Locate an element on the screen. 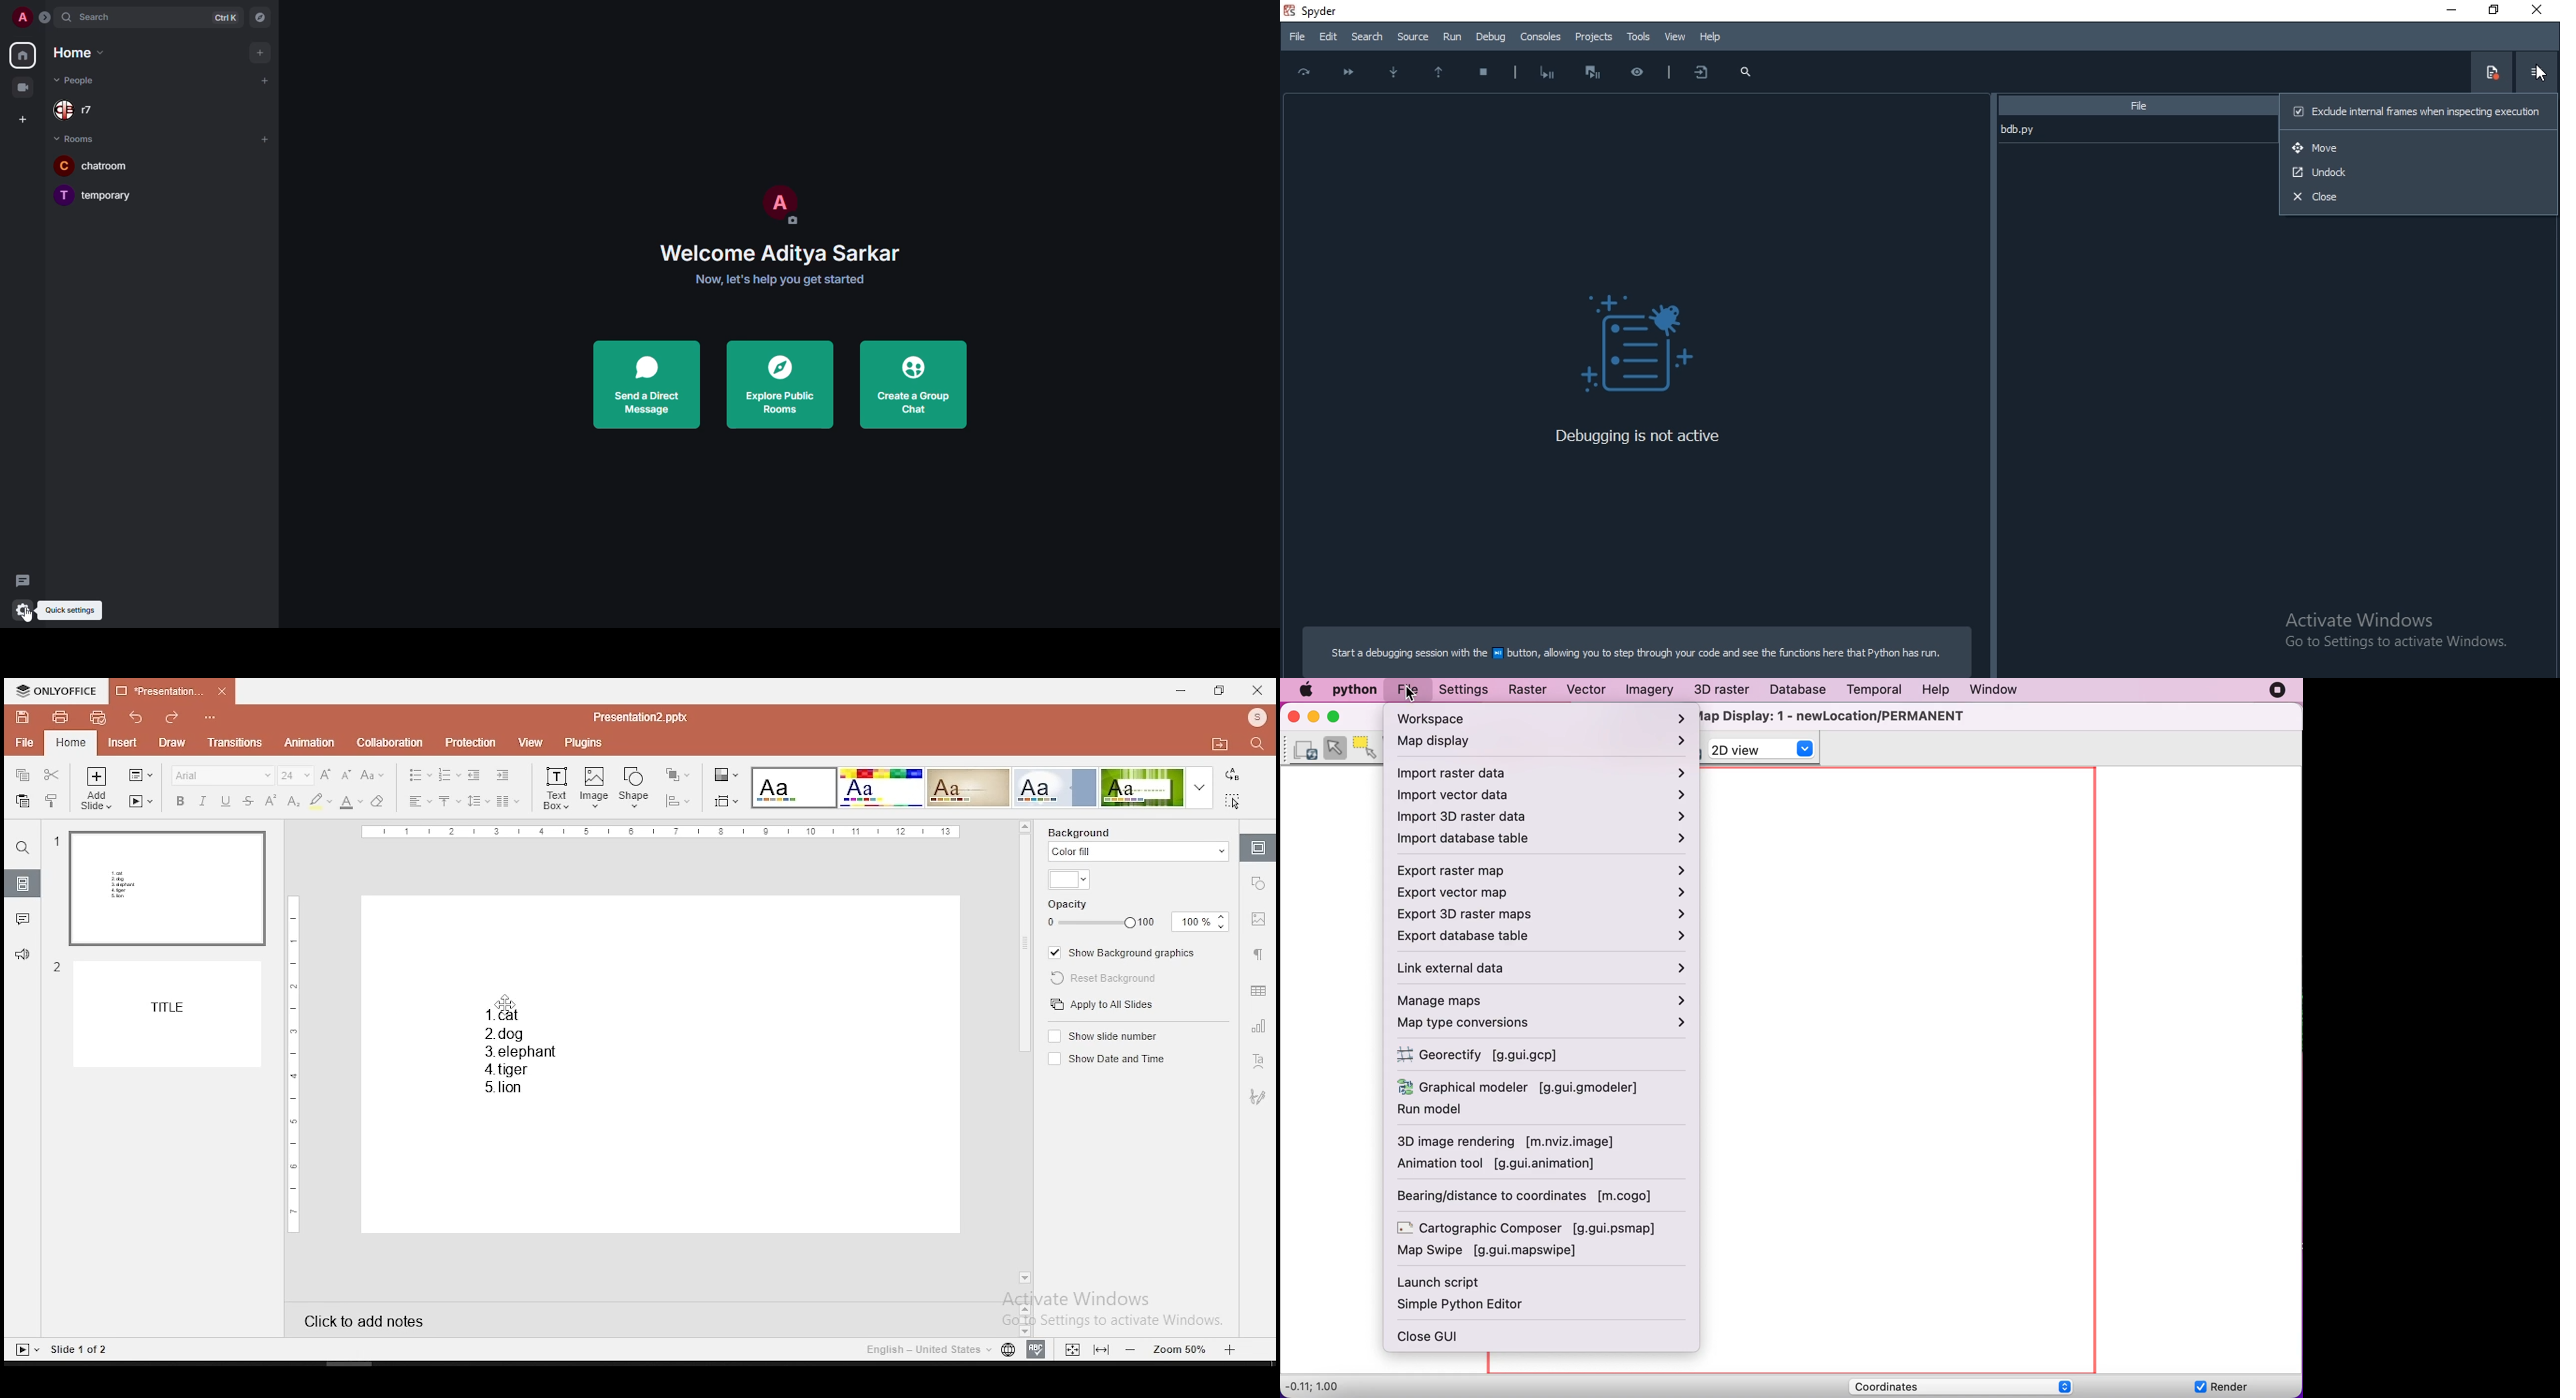  room is located at coordinates (77, 139).